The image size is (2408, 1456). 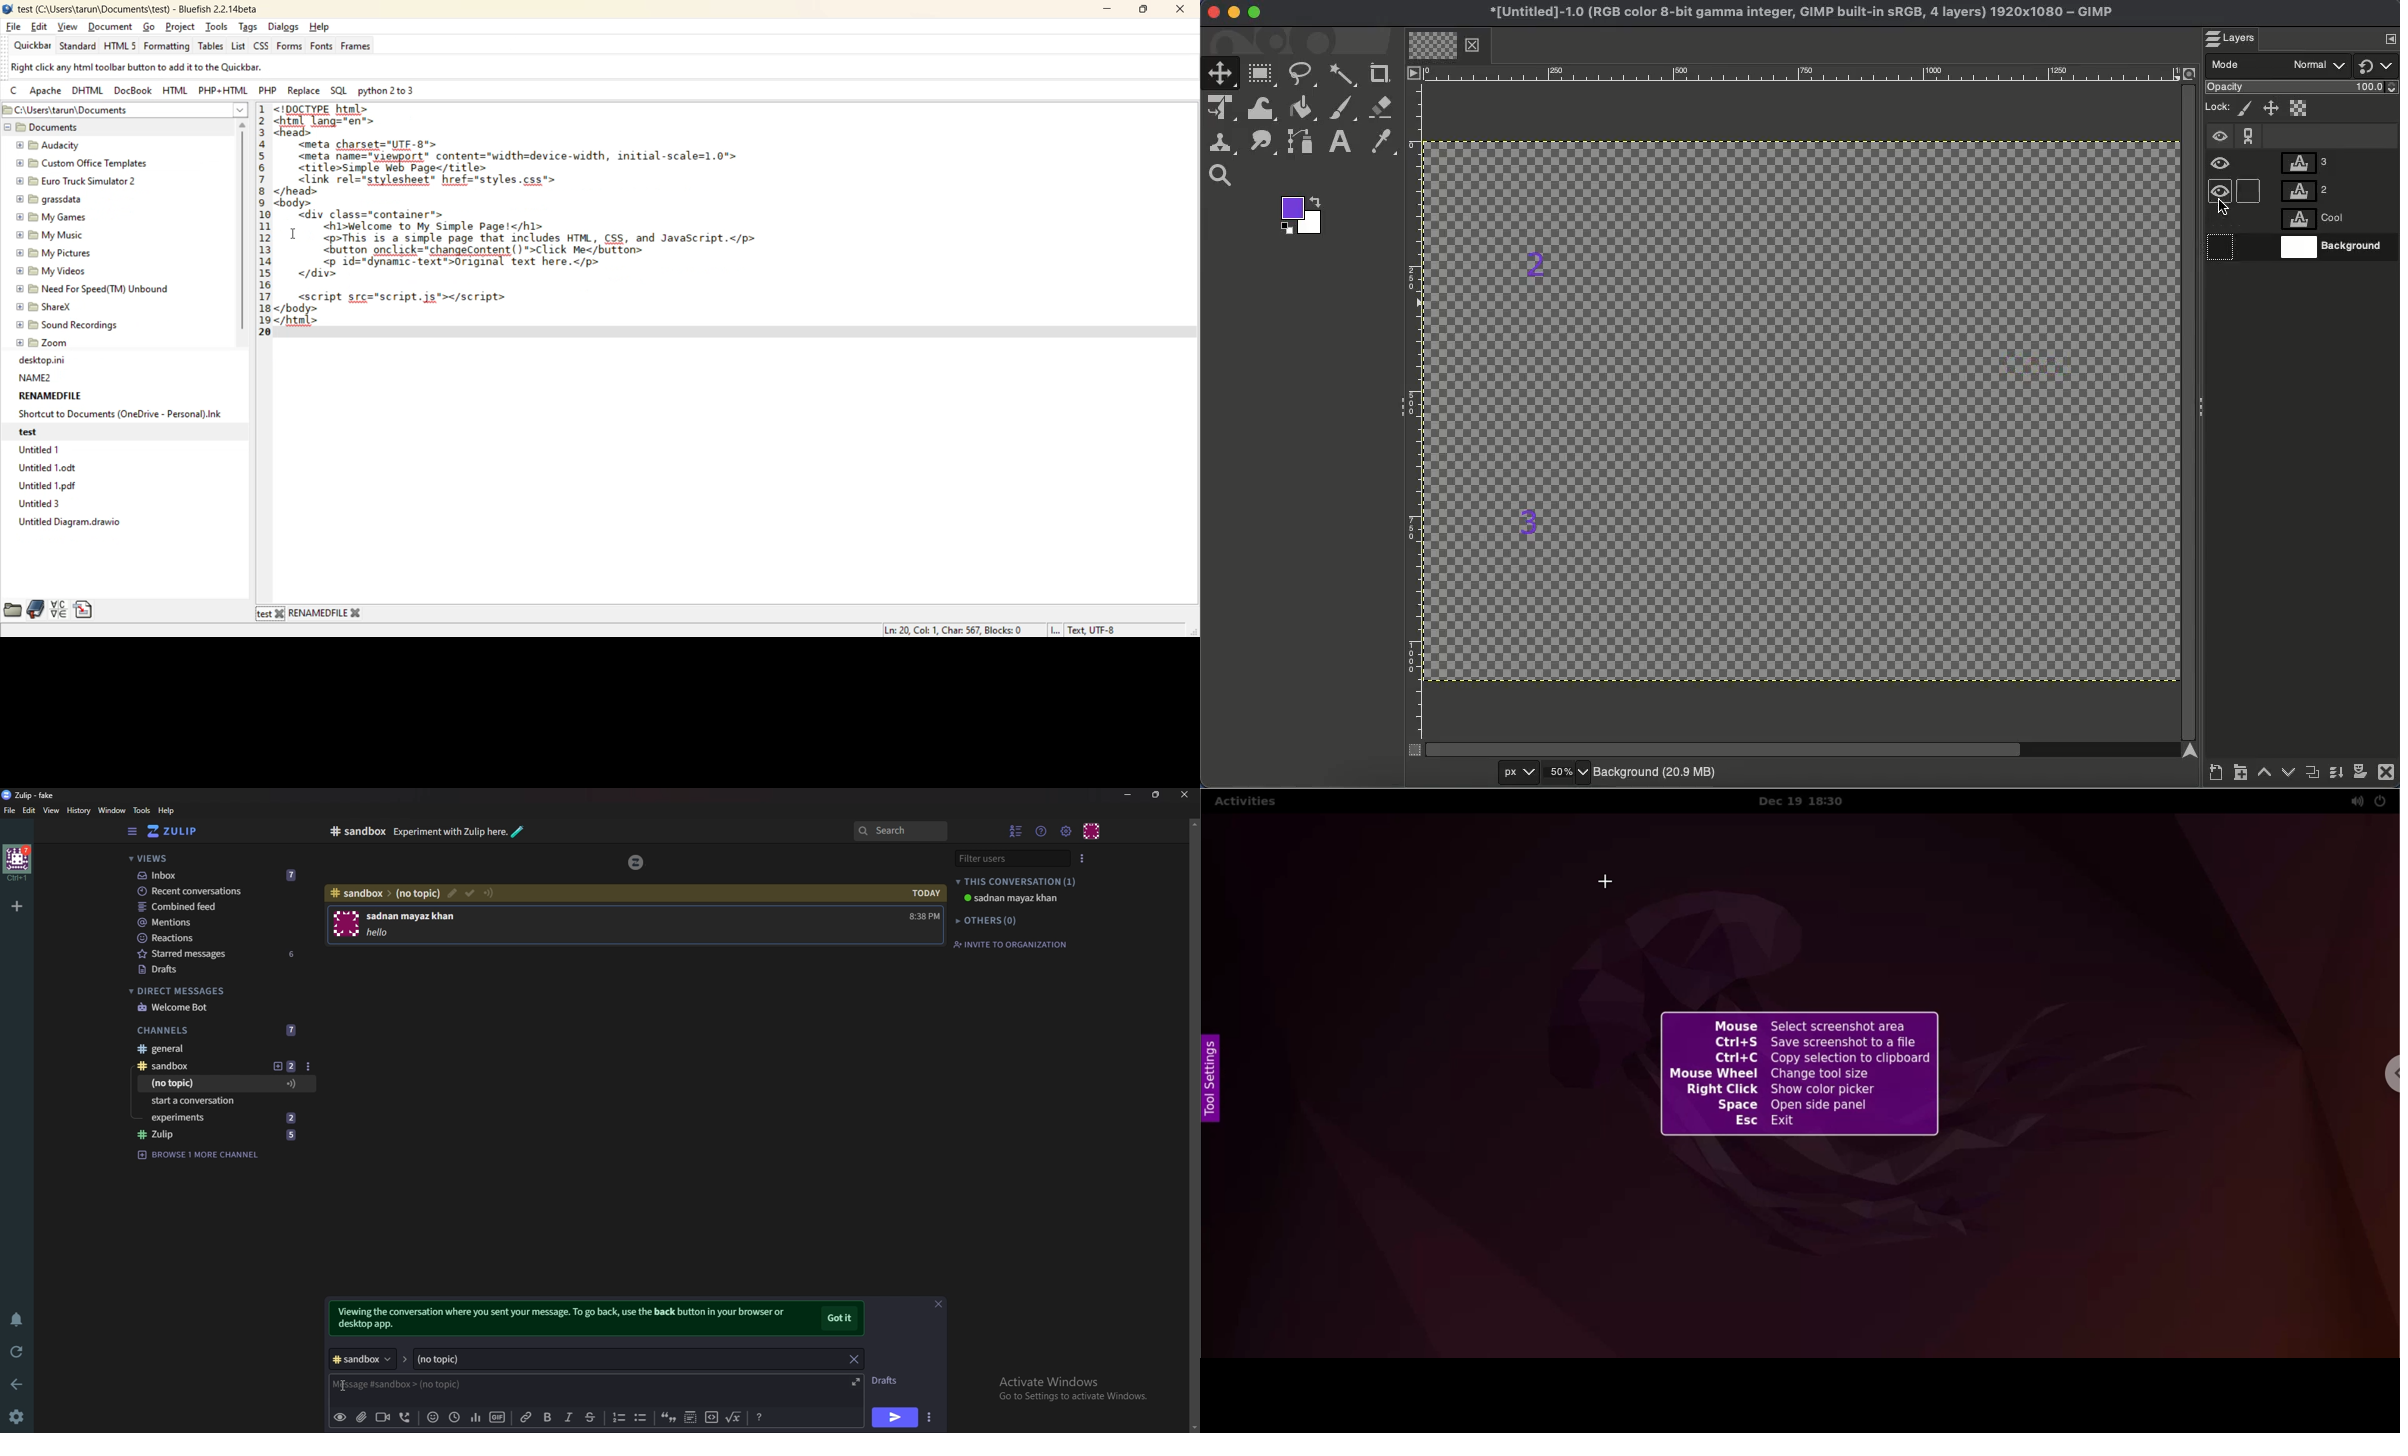 I want to click on Ruler, so click(x=1414, y=412).